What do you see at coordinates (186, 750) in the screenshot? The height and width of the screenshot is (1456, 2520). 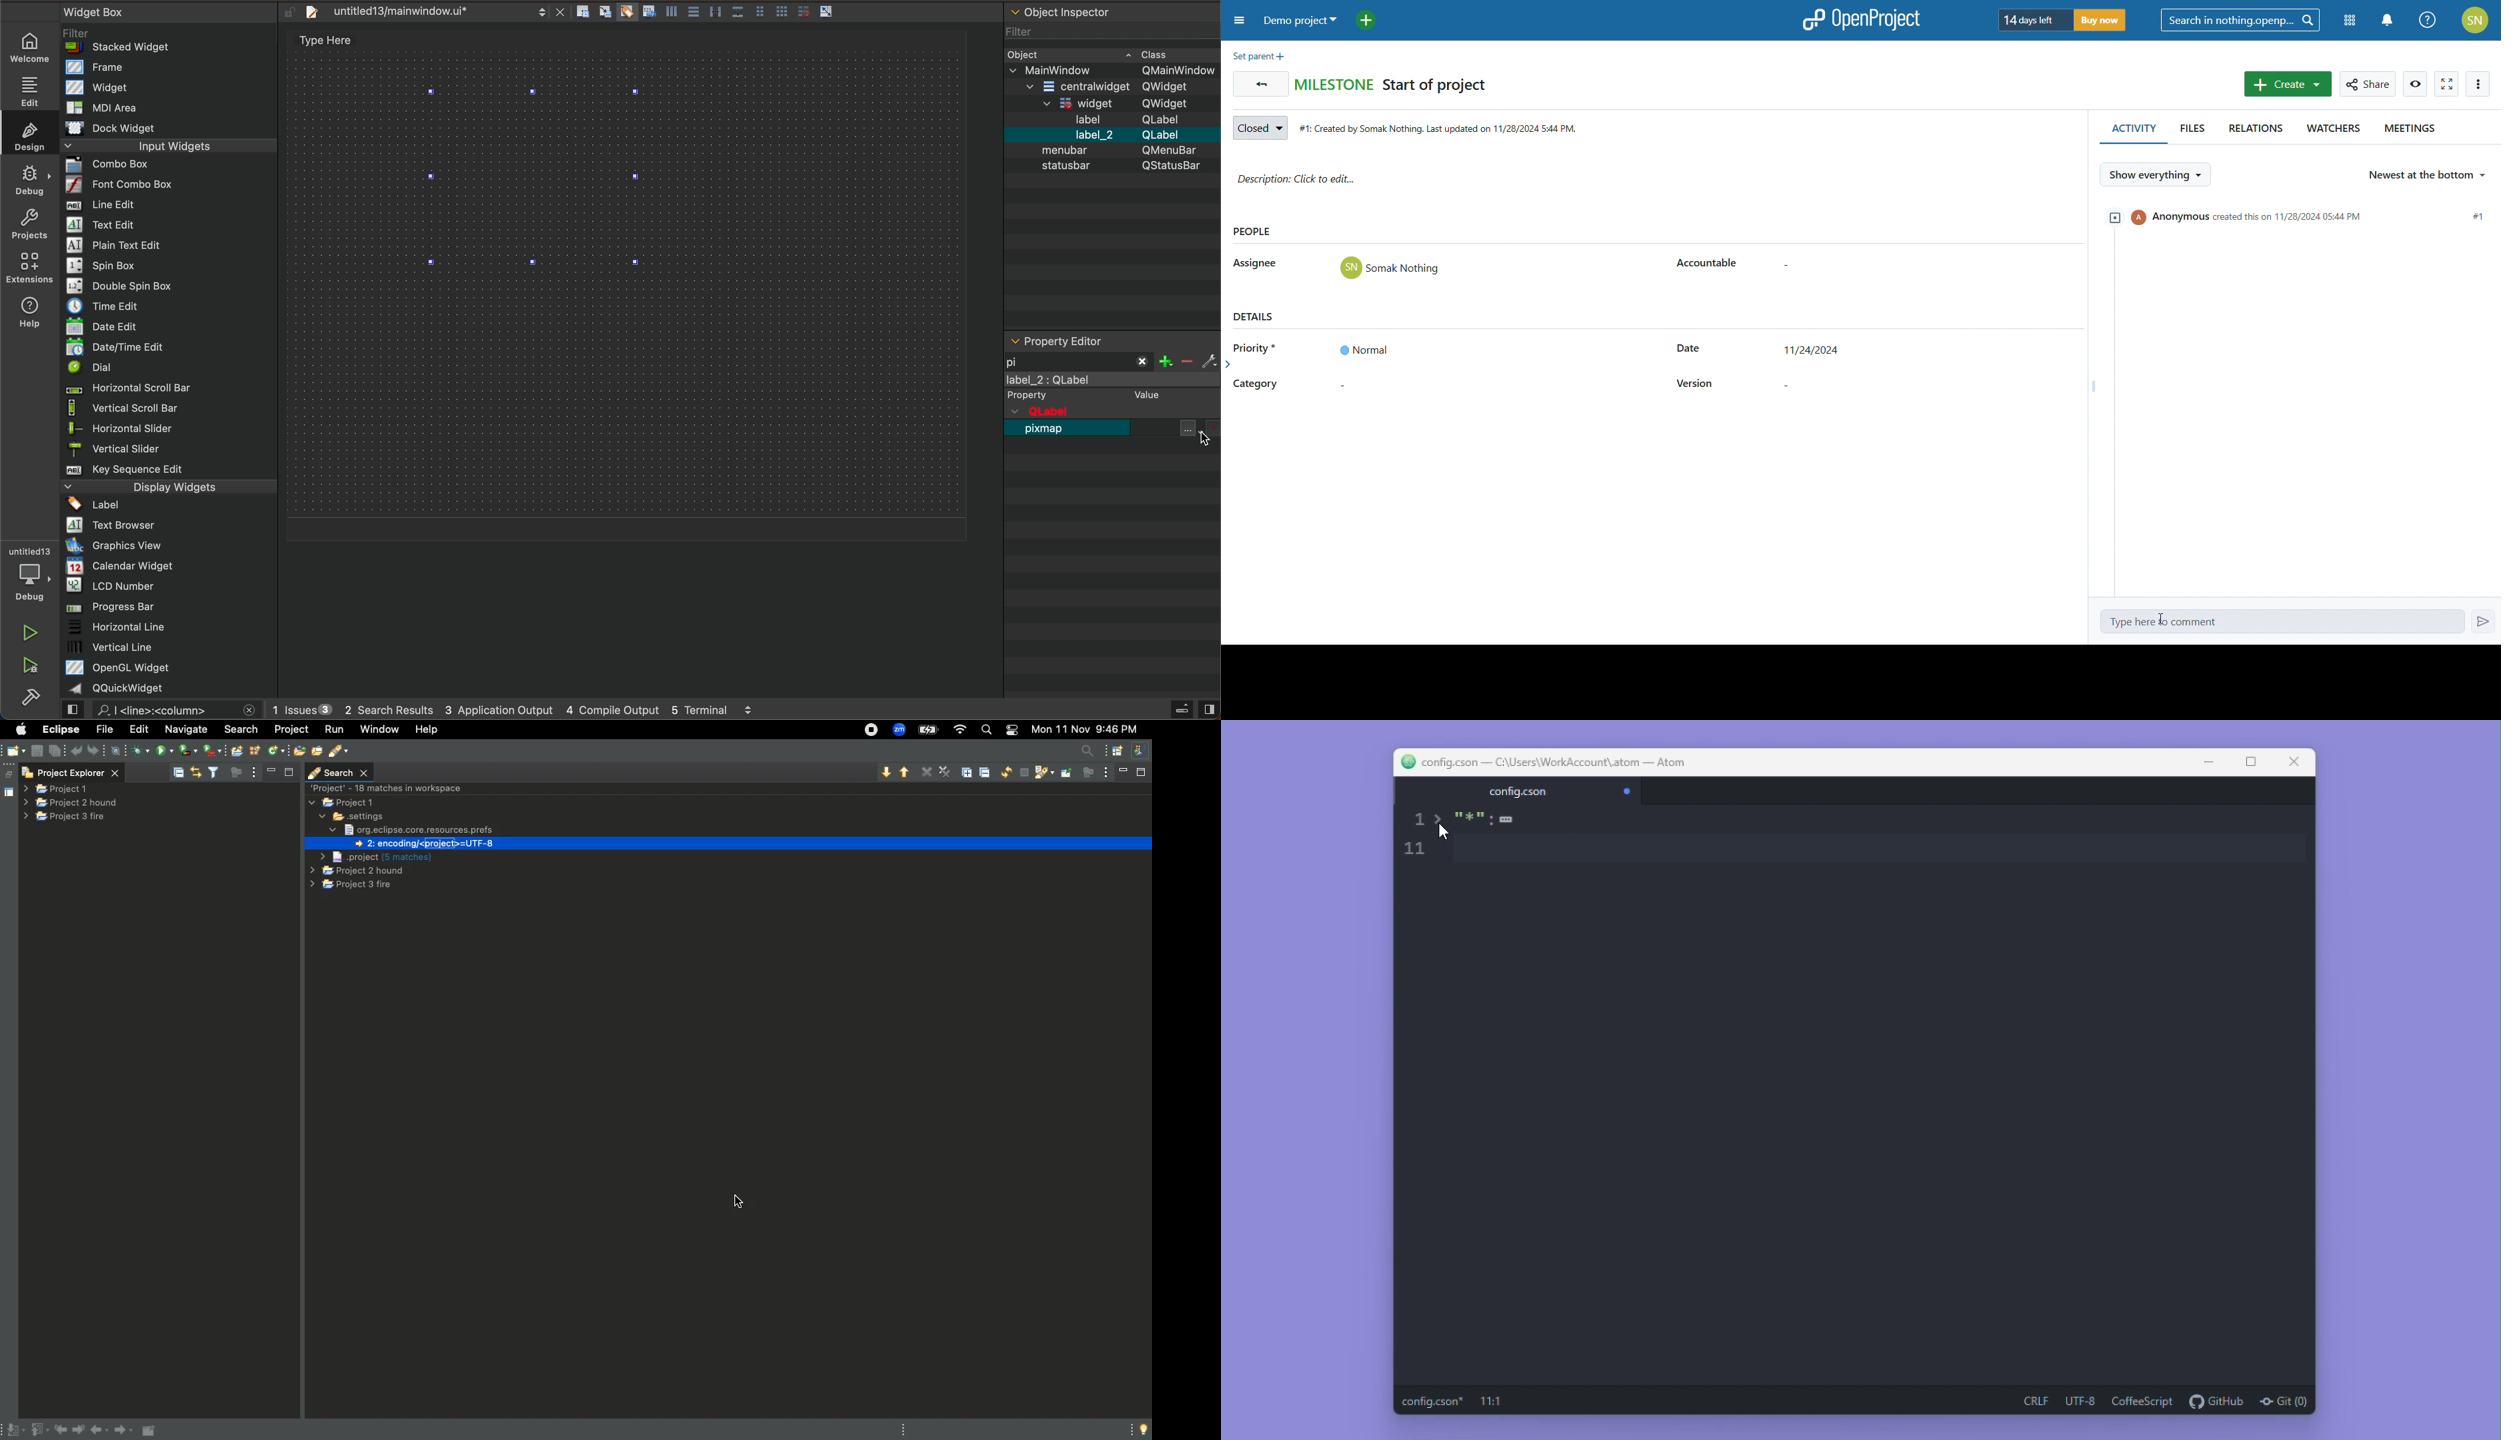 I see `coverage` at bounding box center [186, 750].